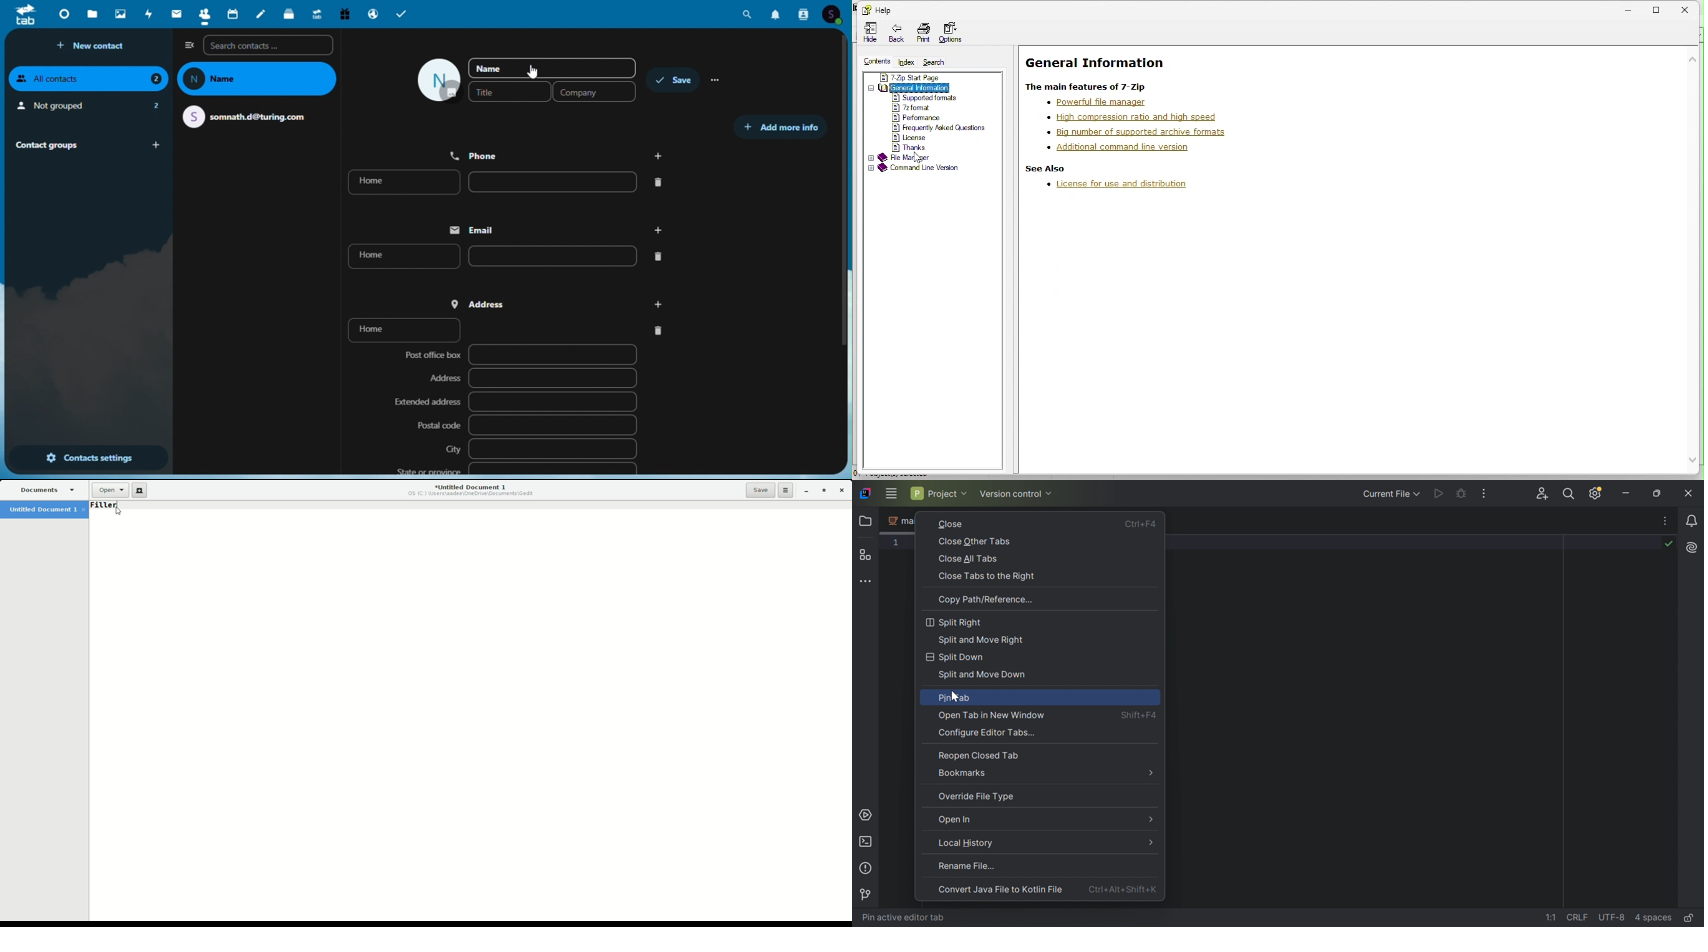 The height and width of the screenshot is (952, 1708). Describe the element at coordinates (1668, 543) in the screenshot. I see `No problems found` at that location.